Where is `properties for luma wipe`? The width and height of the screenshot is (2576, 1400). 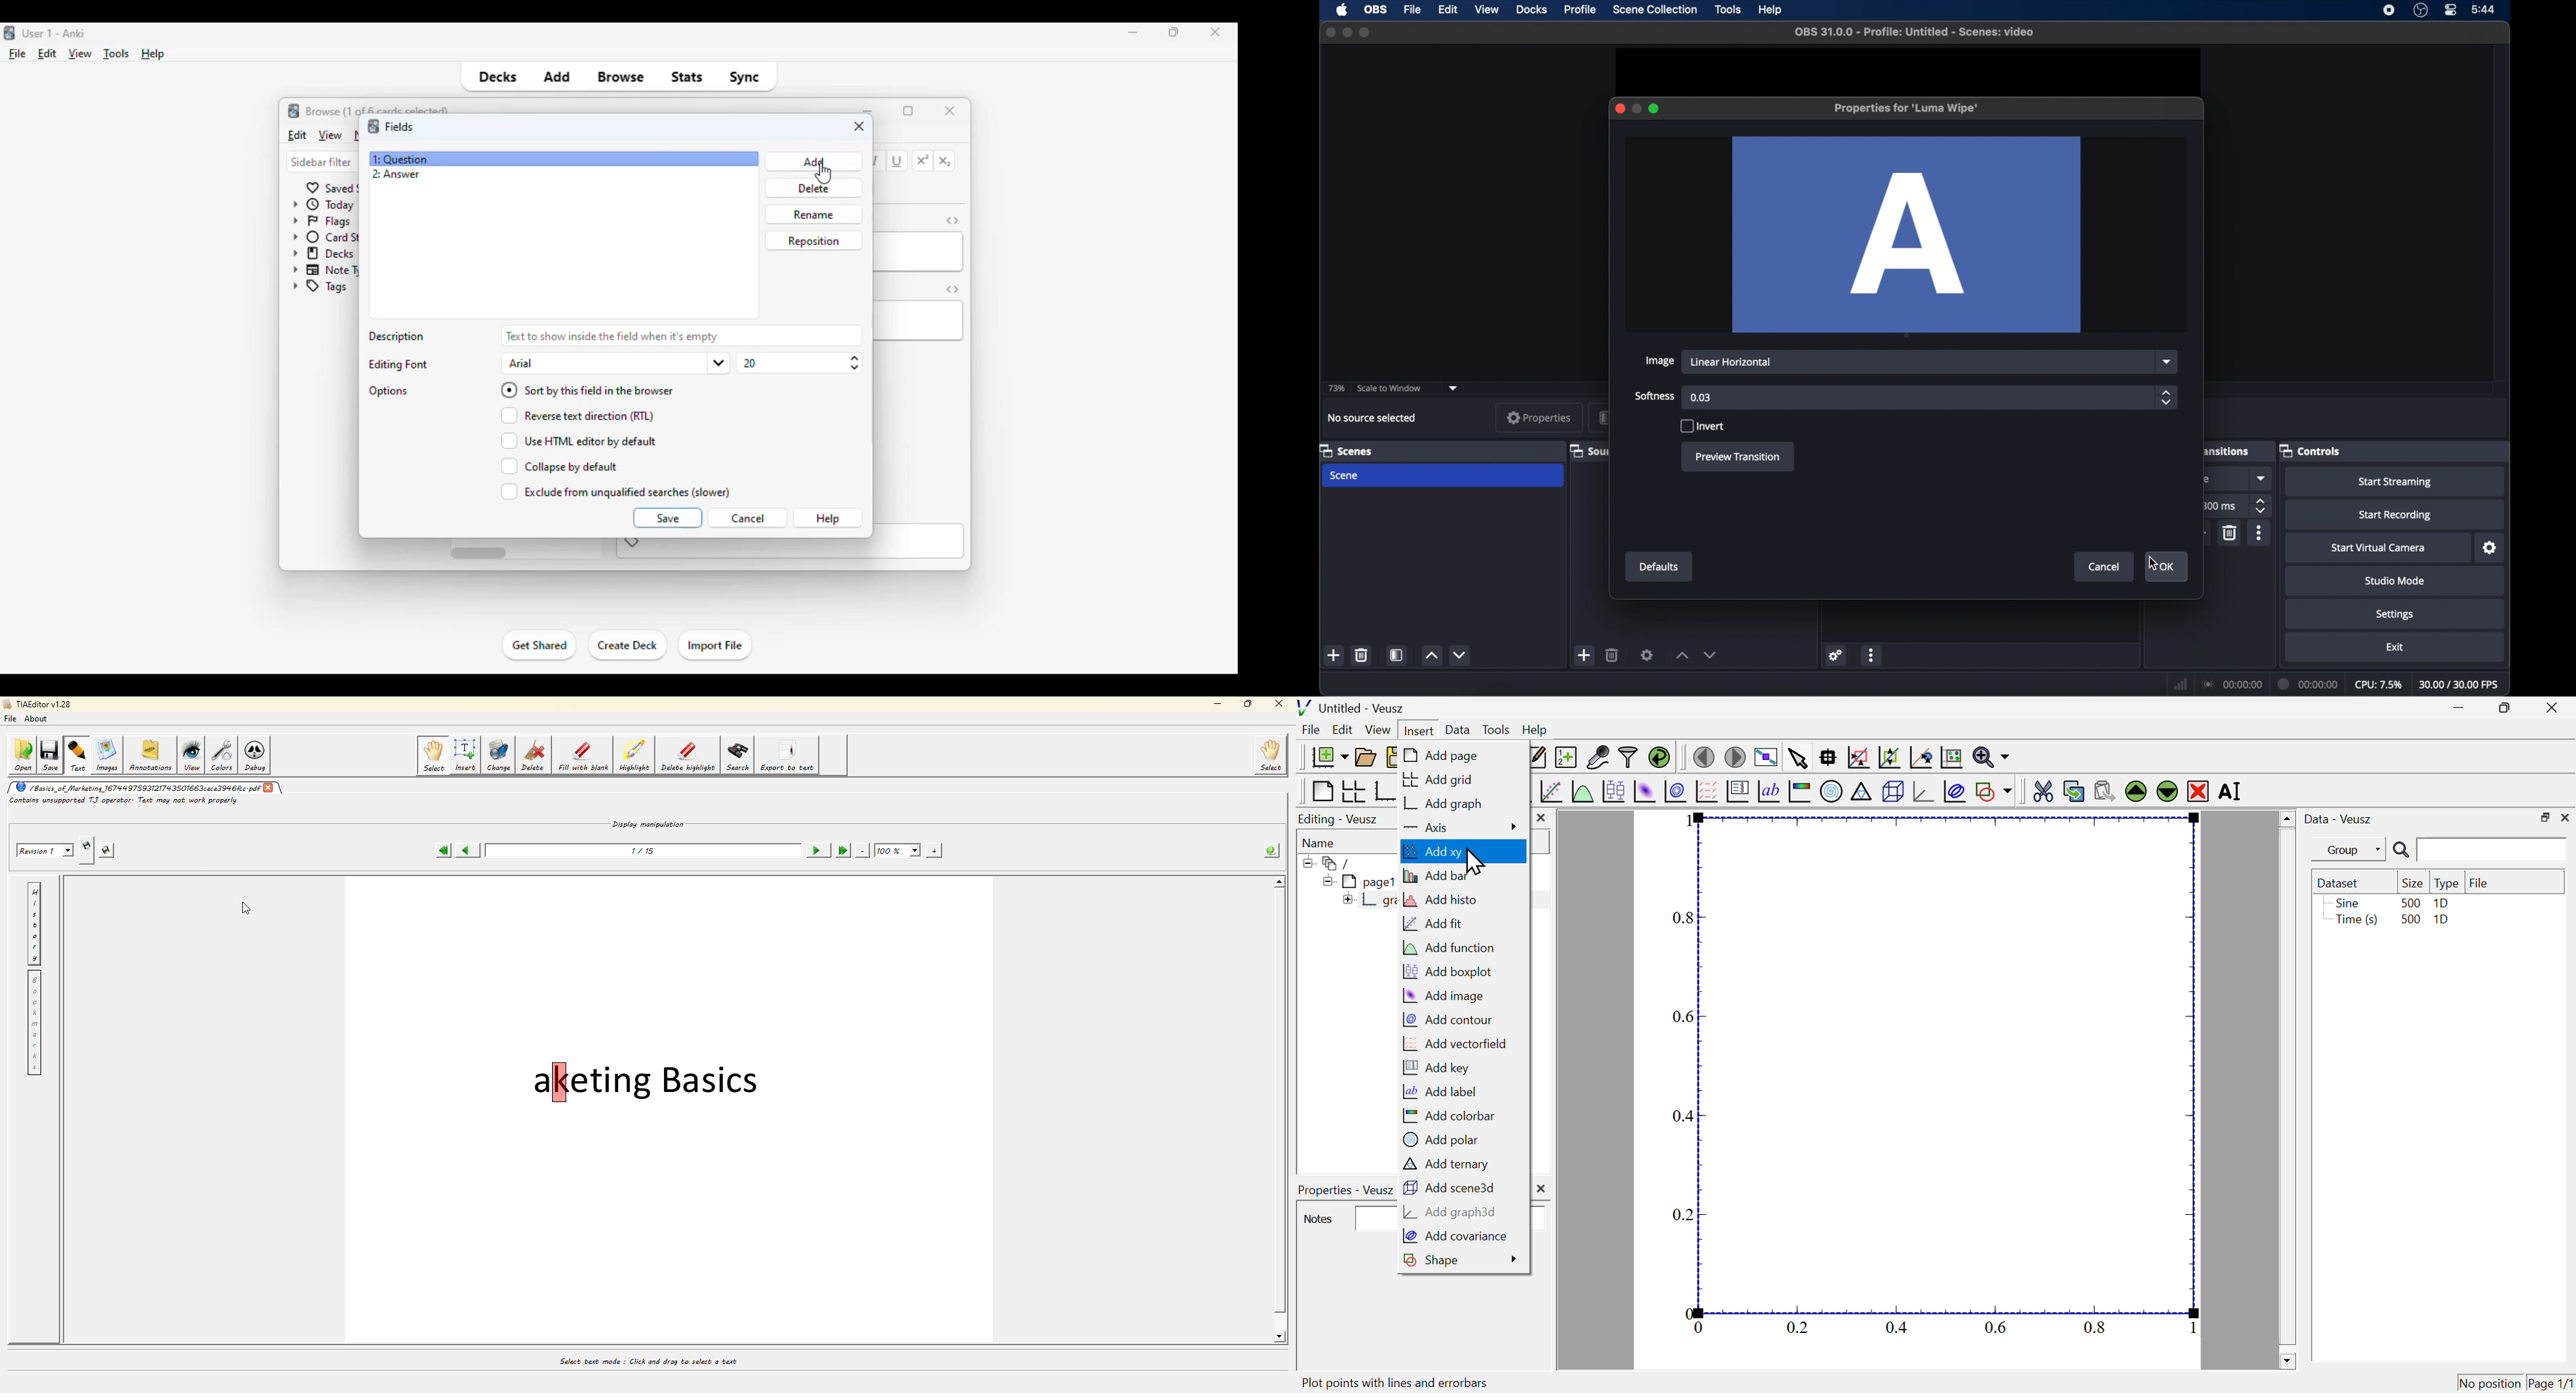
properties for luma wipe is located at coordinates (1906, 108).